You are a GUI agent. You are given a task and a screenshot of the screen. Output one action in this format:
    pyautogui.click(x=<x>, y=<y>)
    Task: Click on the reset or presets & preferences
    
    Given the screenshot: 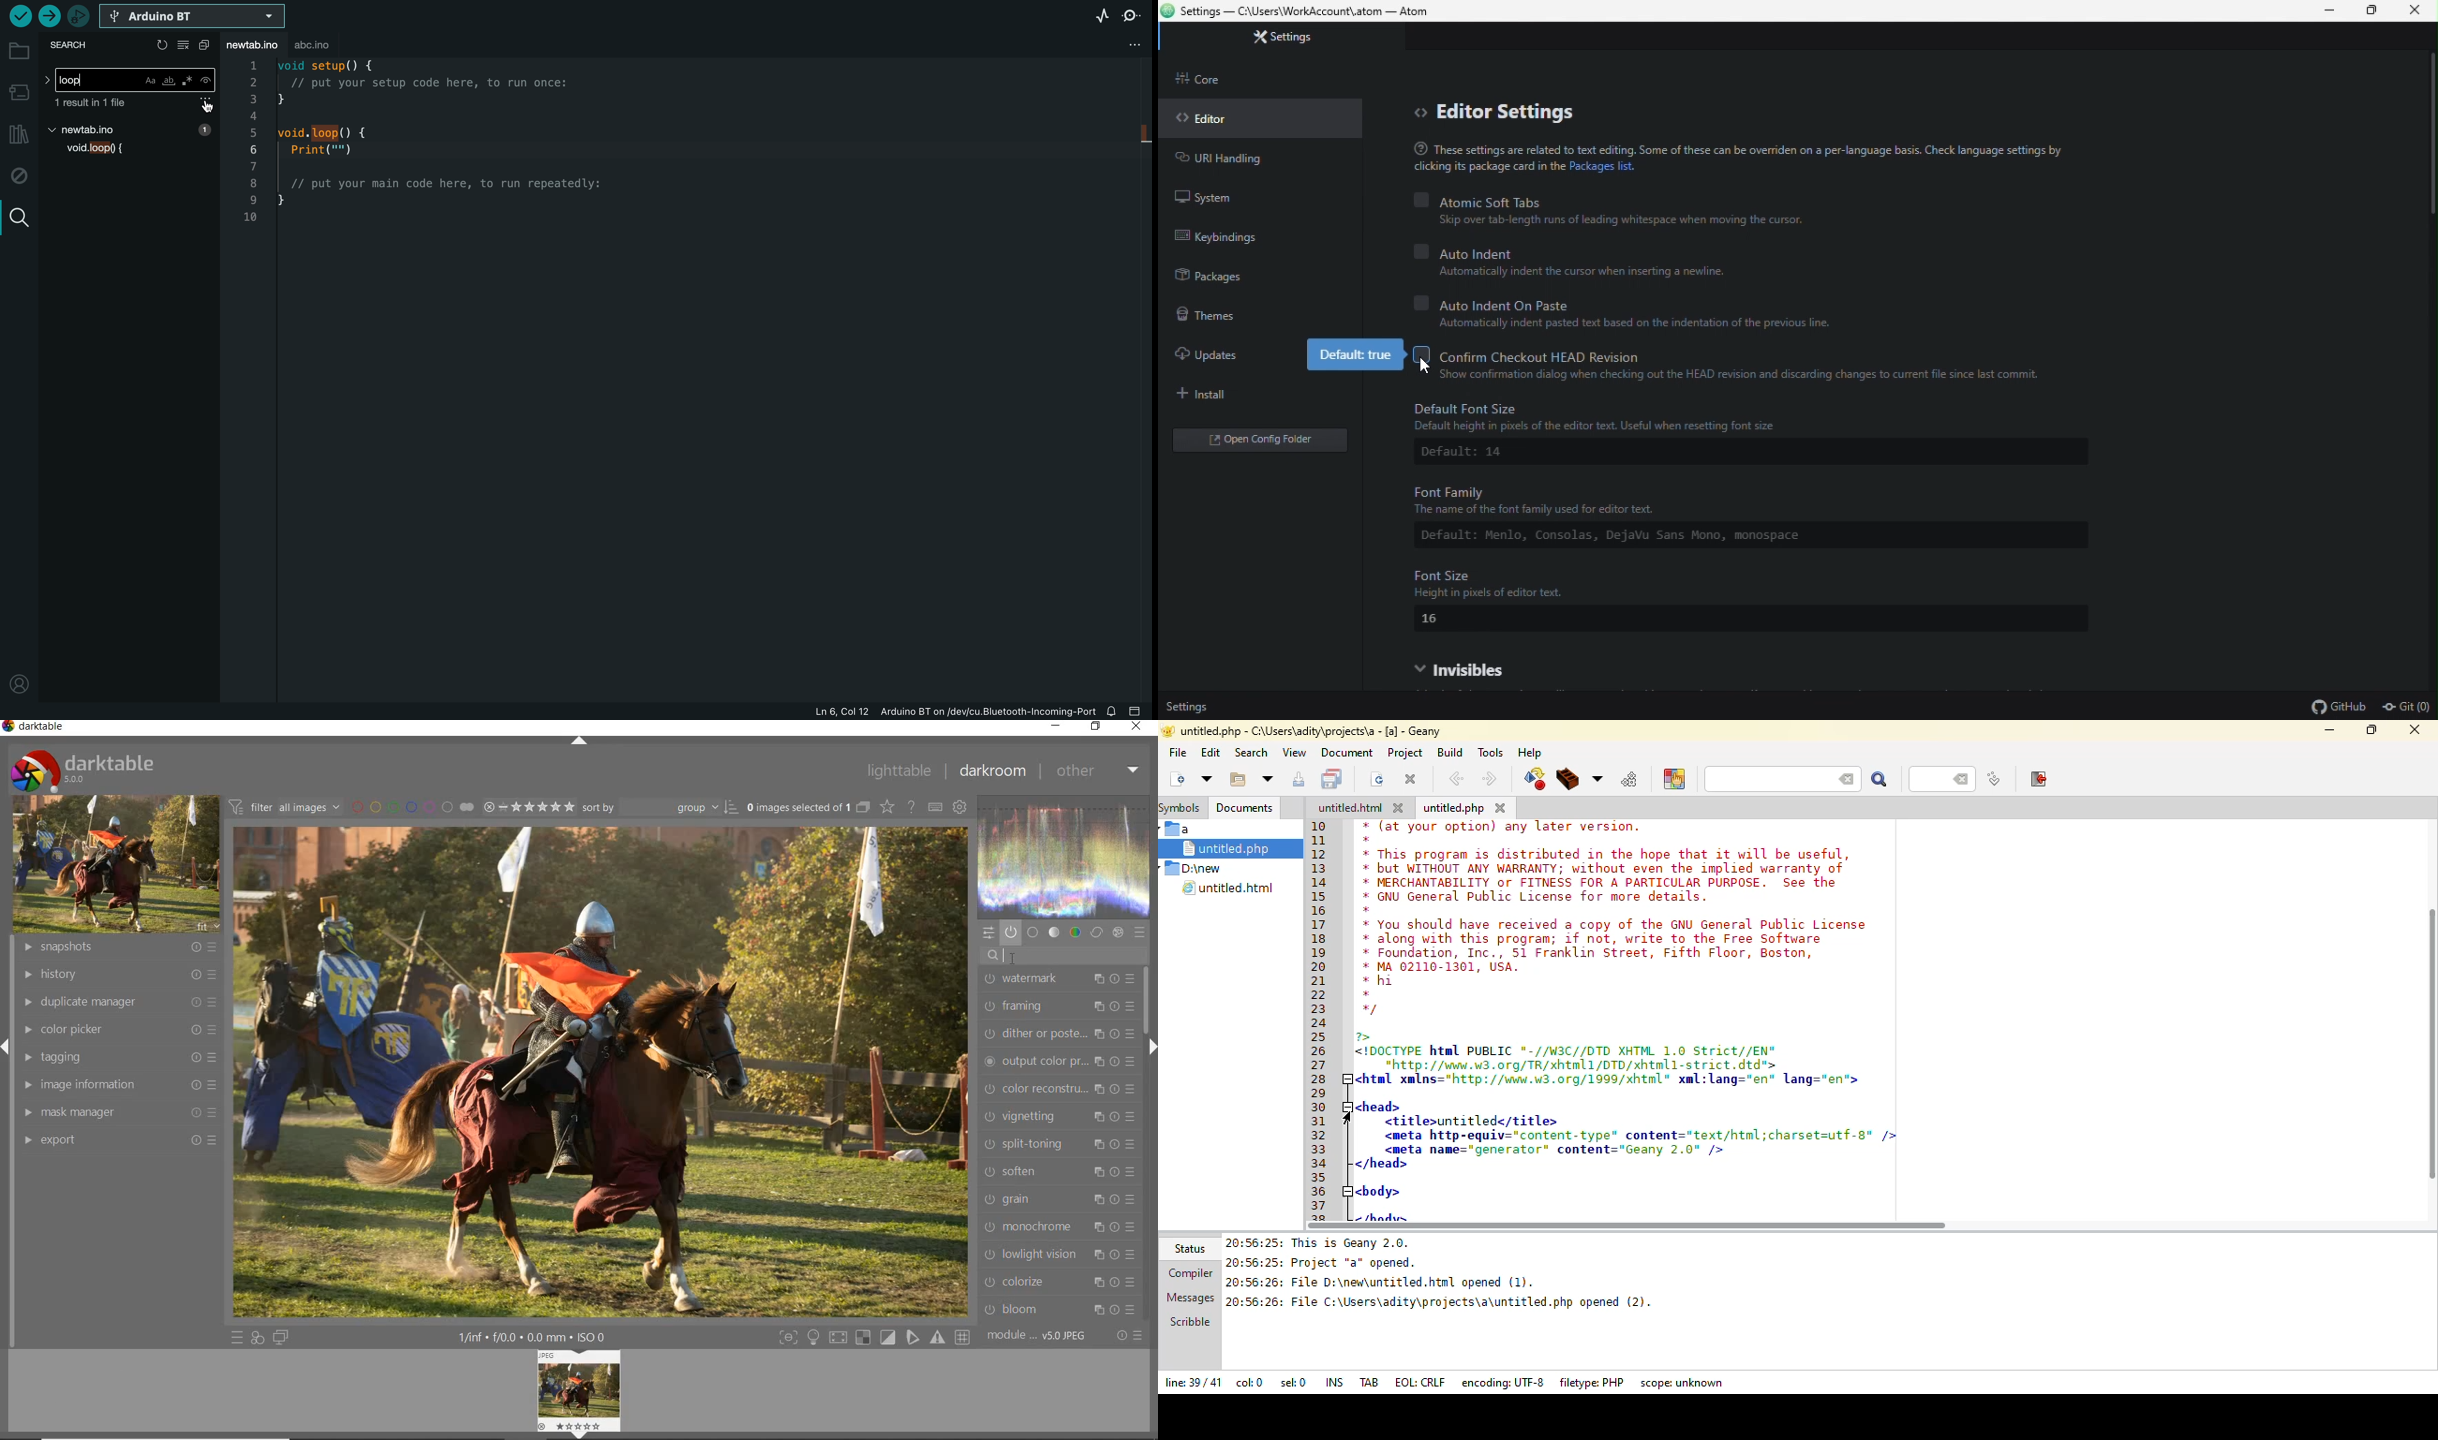 What is the action you would take?
    pyautogui.click(x=1130, y=1337)
    